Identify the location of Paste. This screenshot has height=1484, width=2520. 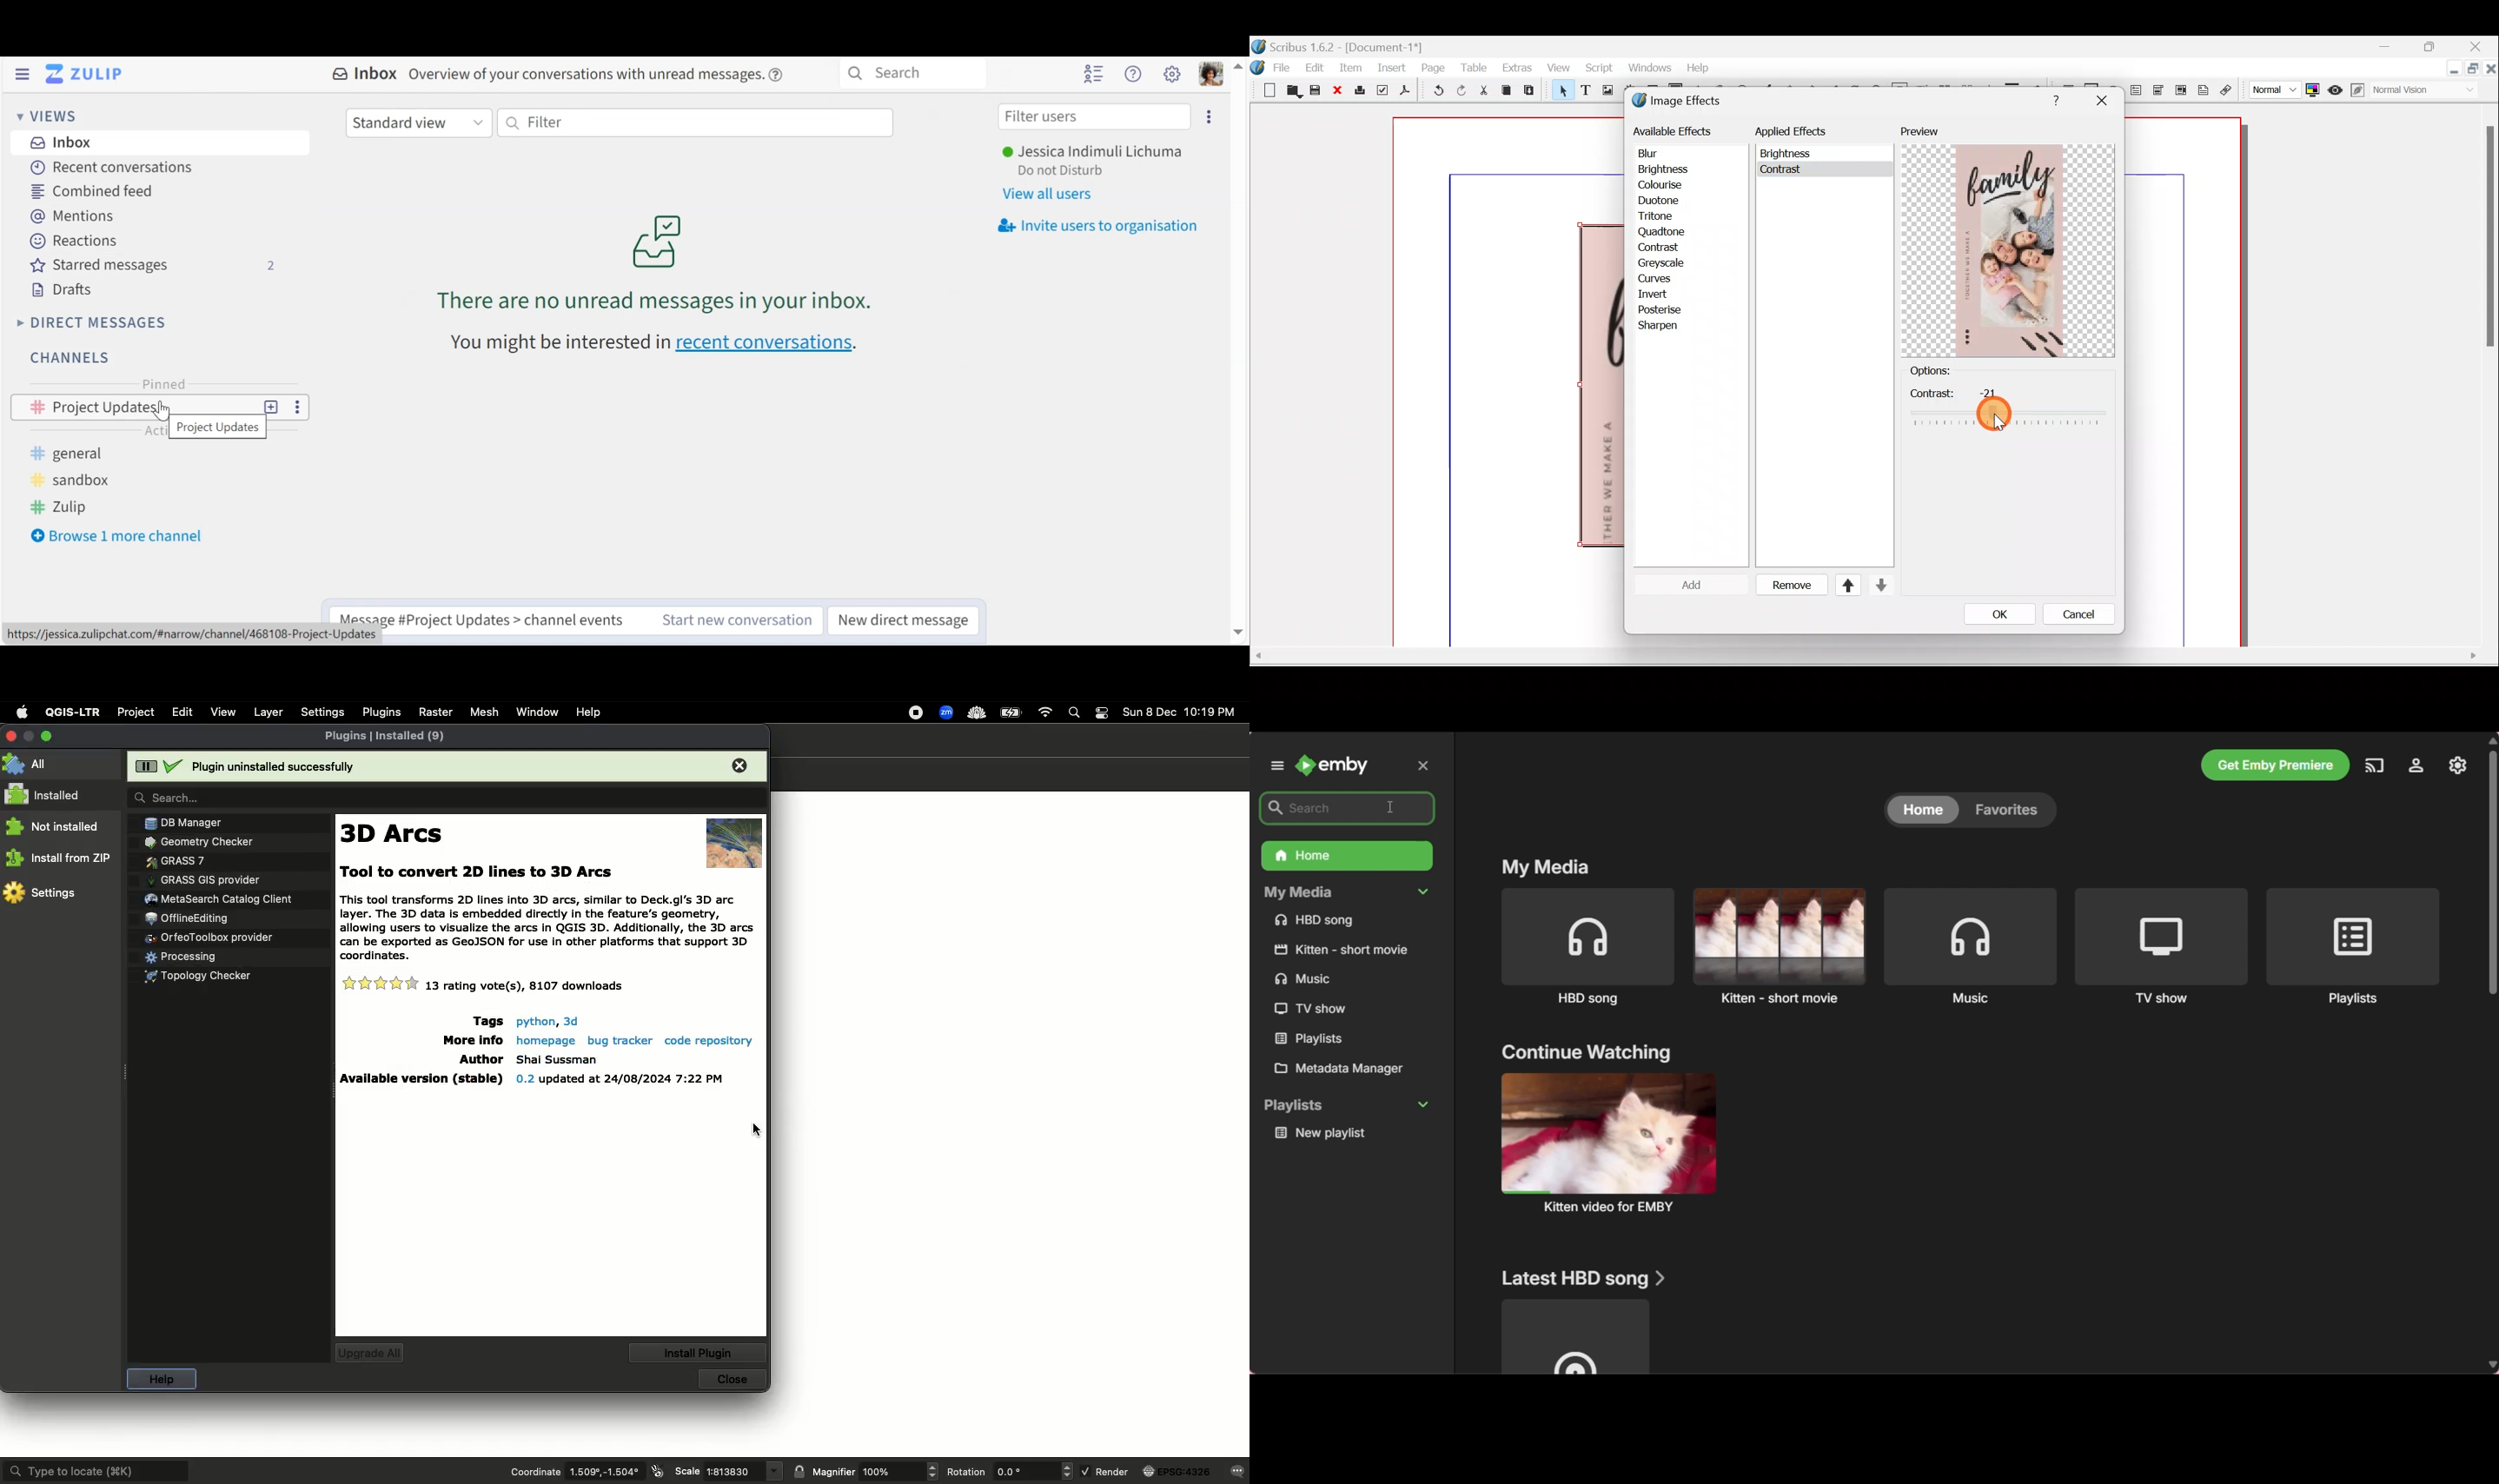
(1532, 92).